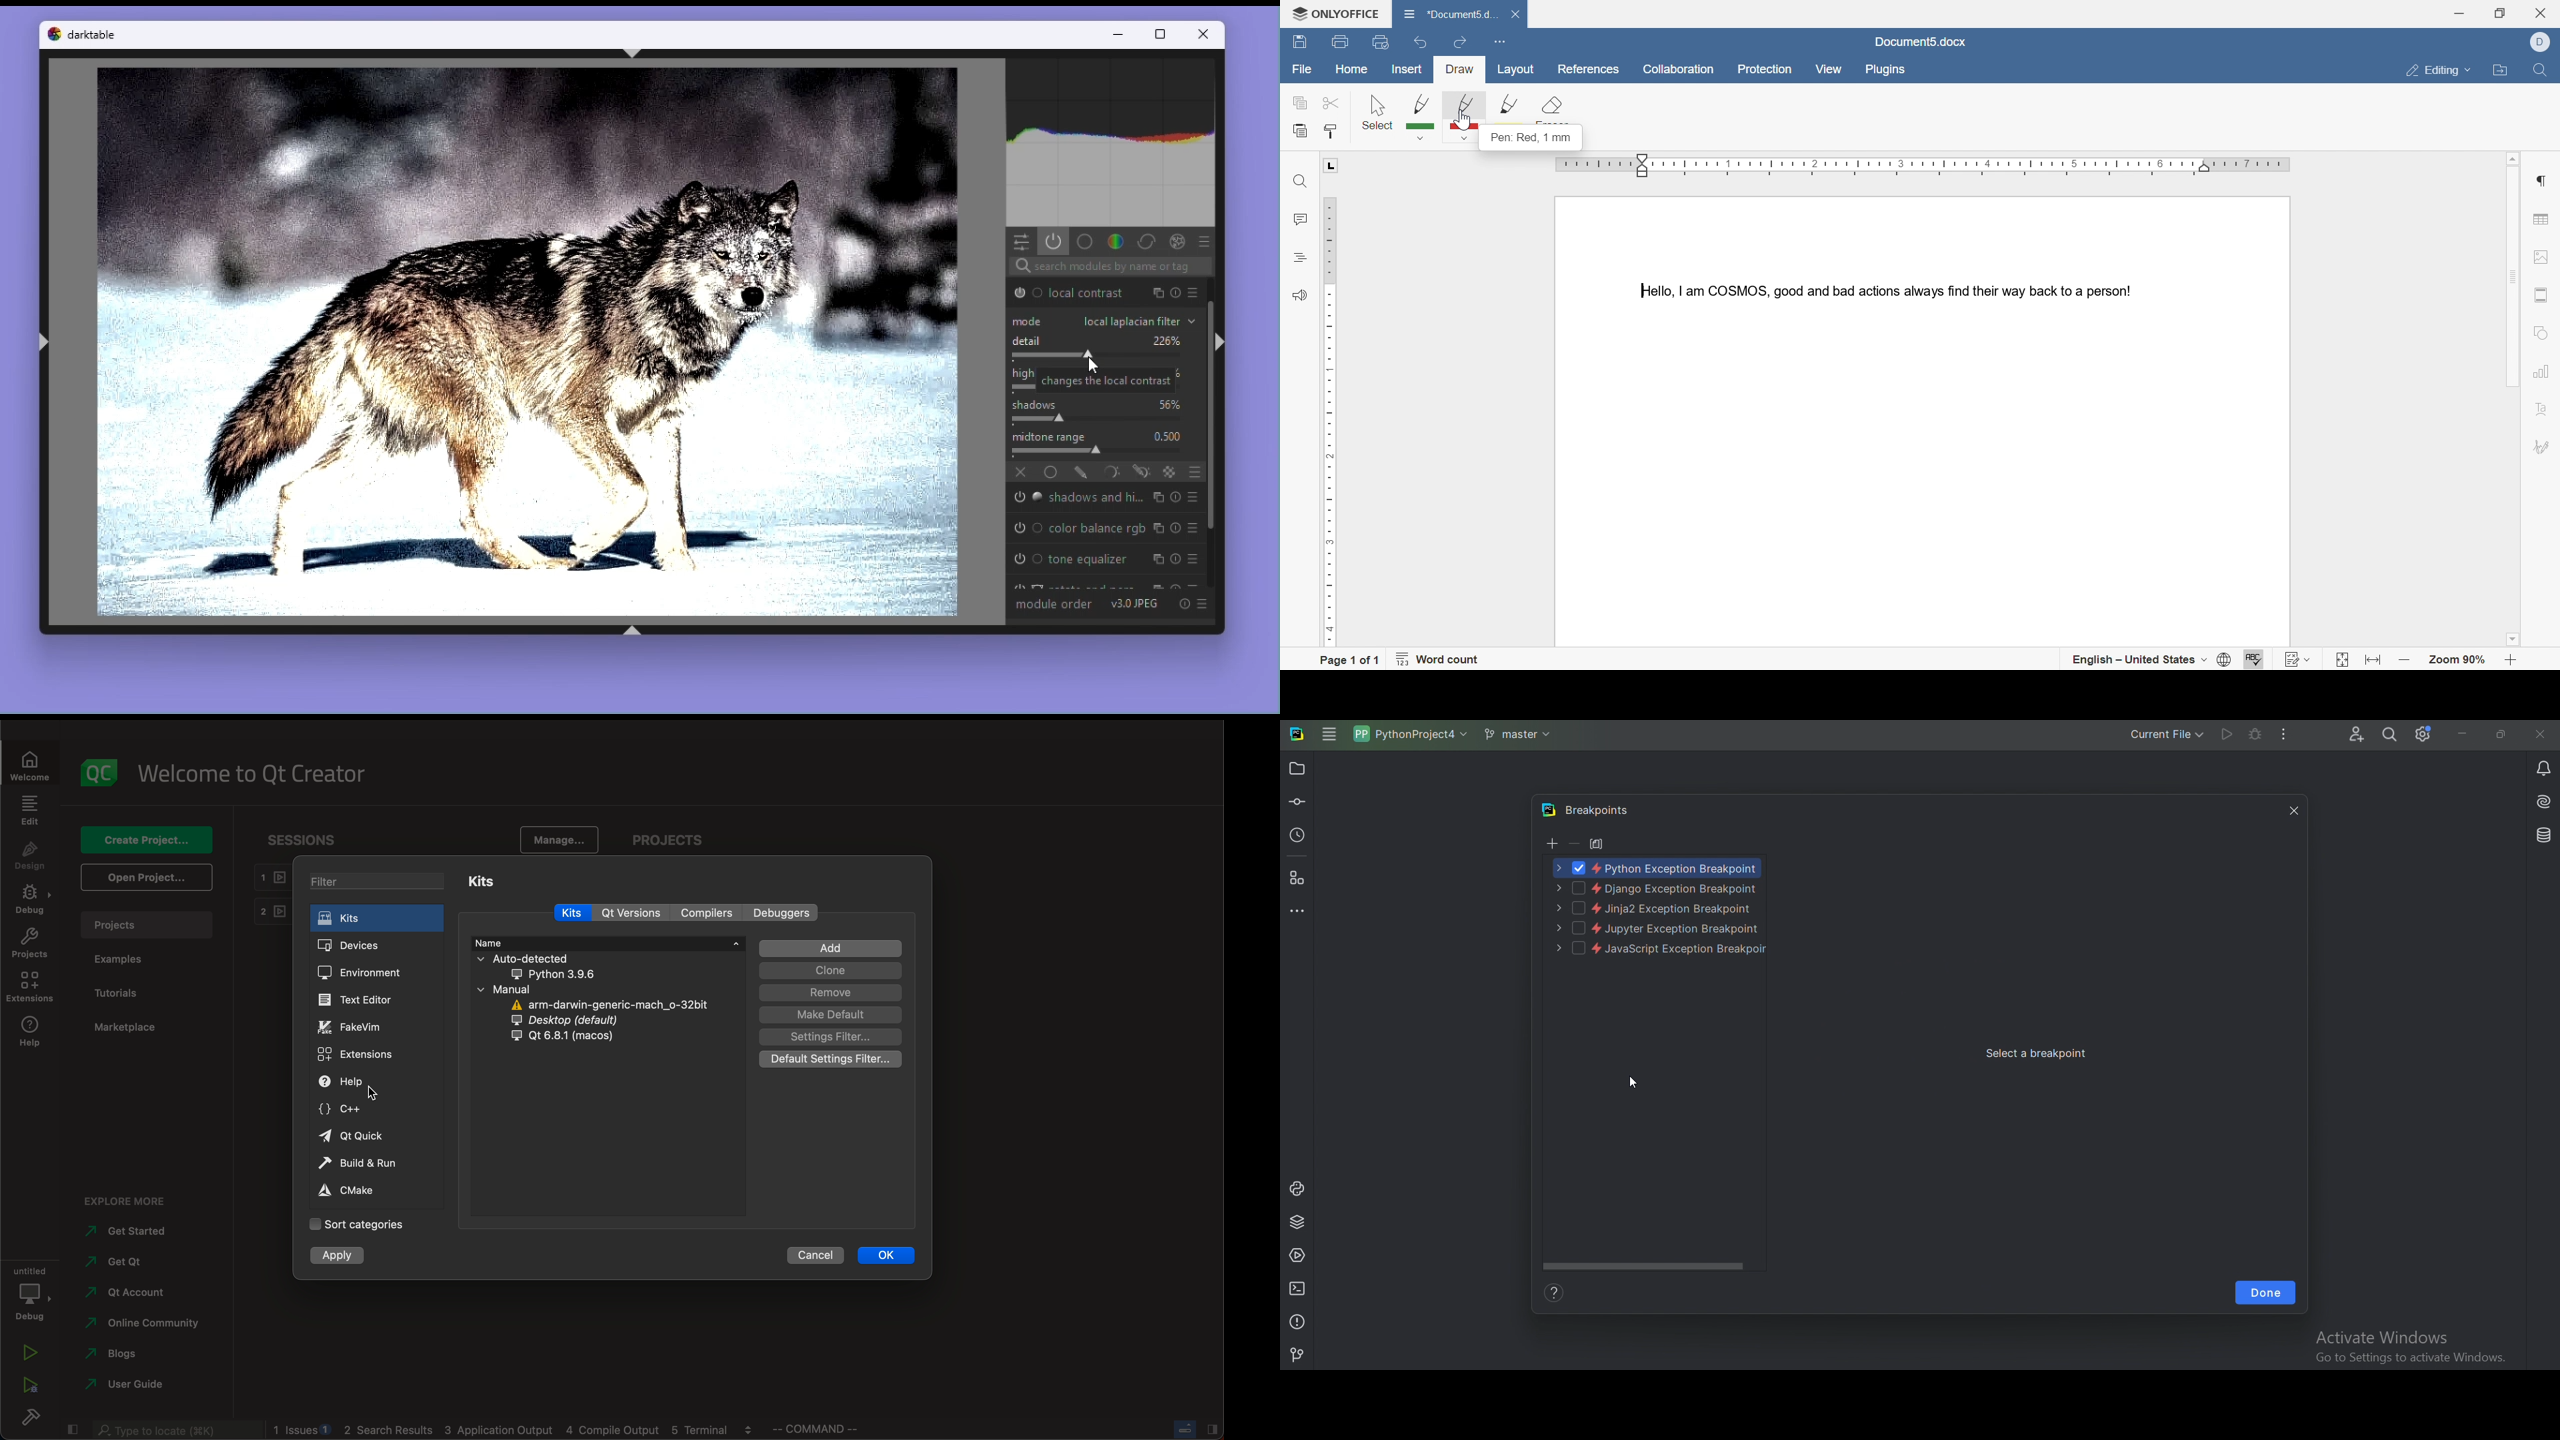 Image resolution: width=2576 pixels, height=1456 pixels. I want to click on chart settings, so click(2541, 373).